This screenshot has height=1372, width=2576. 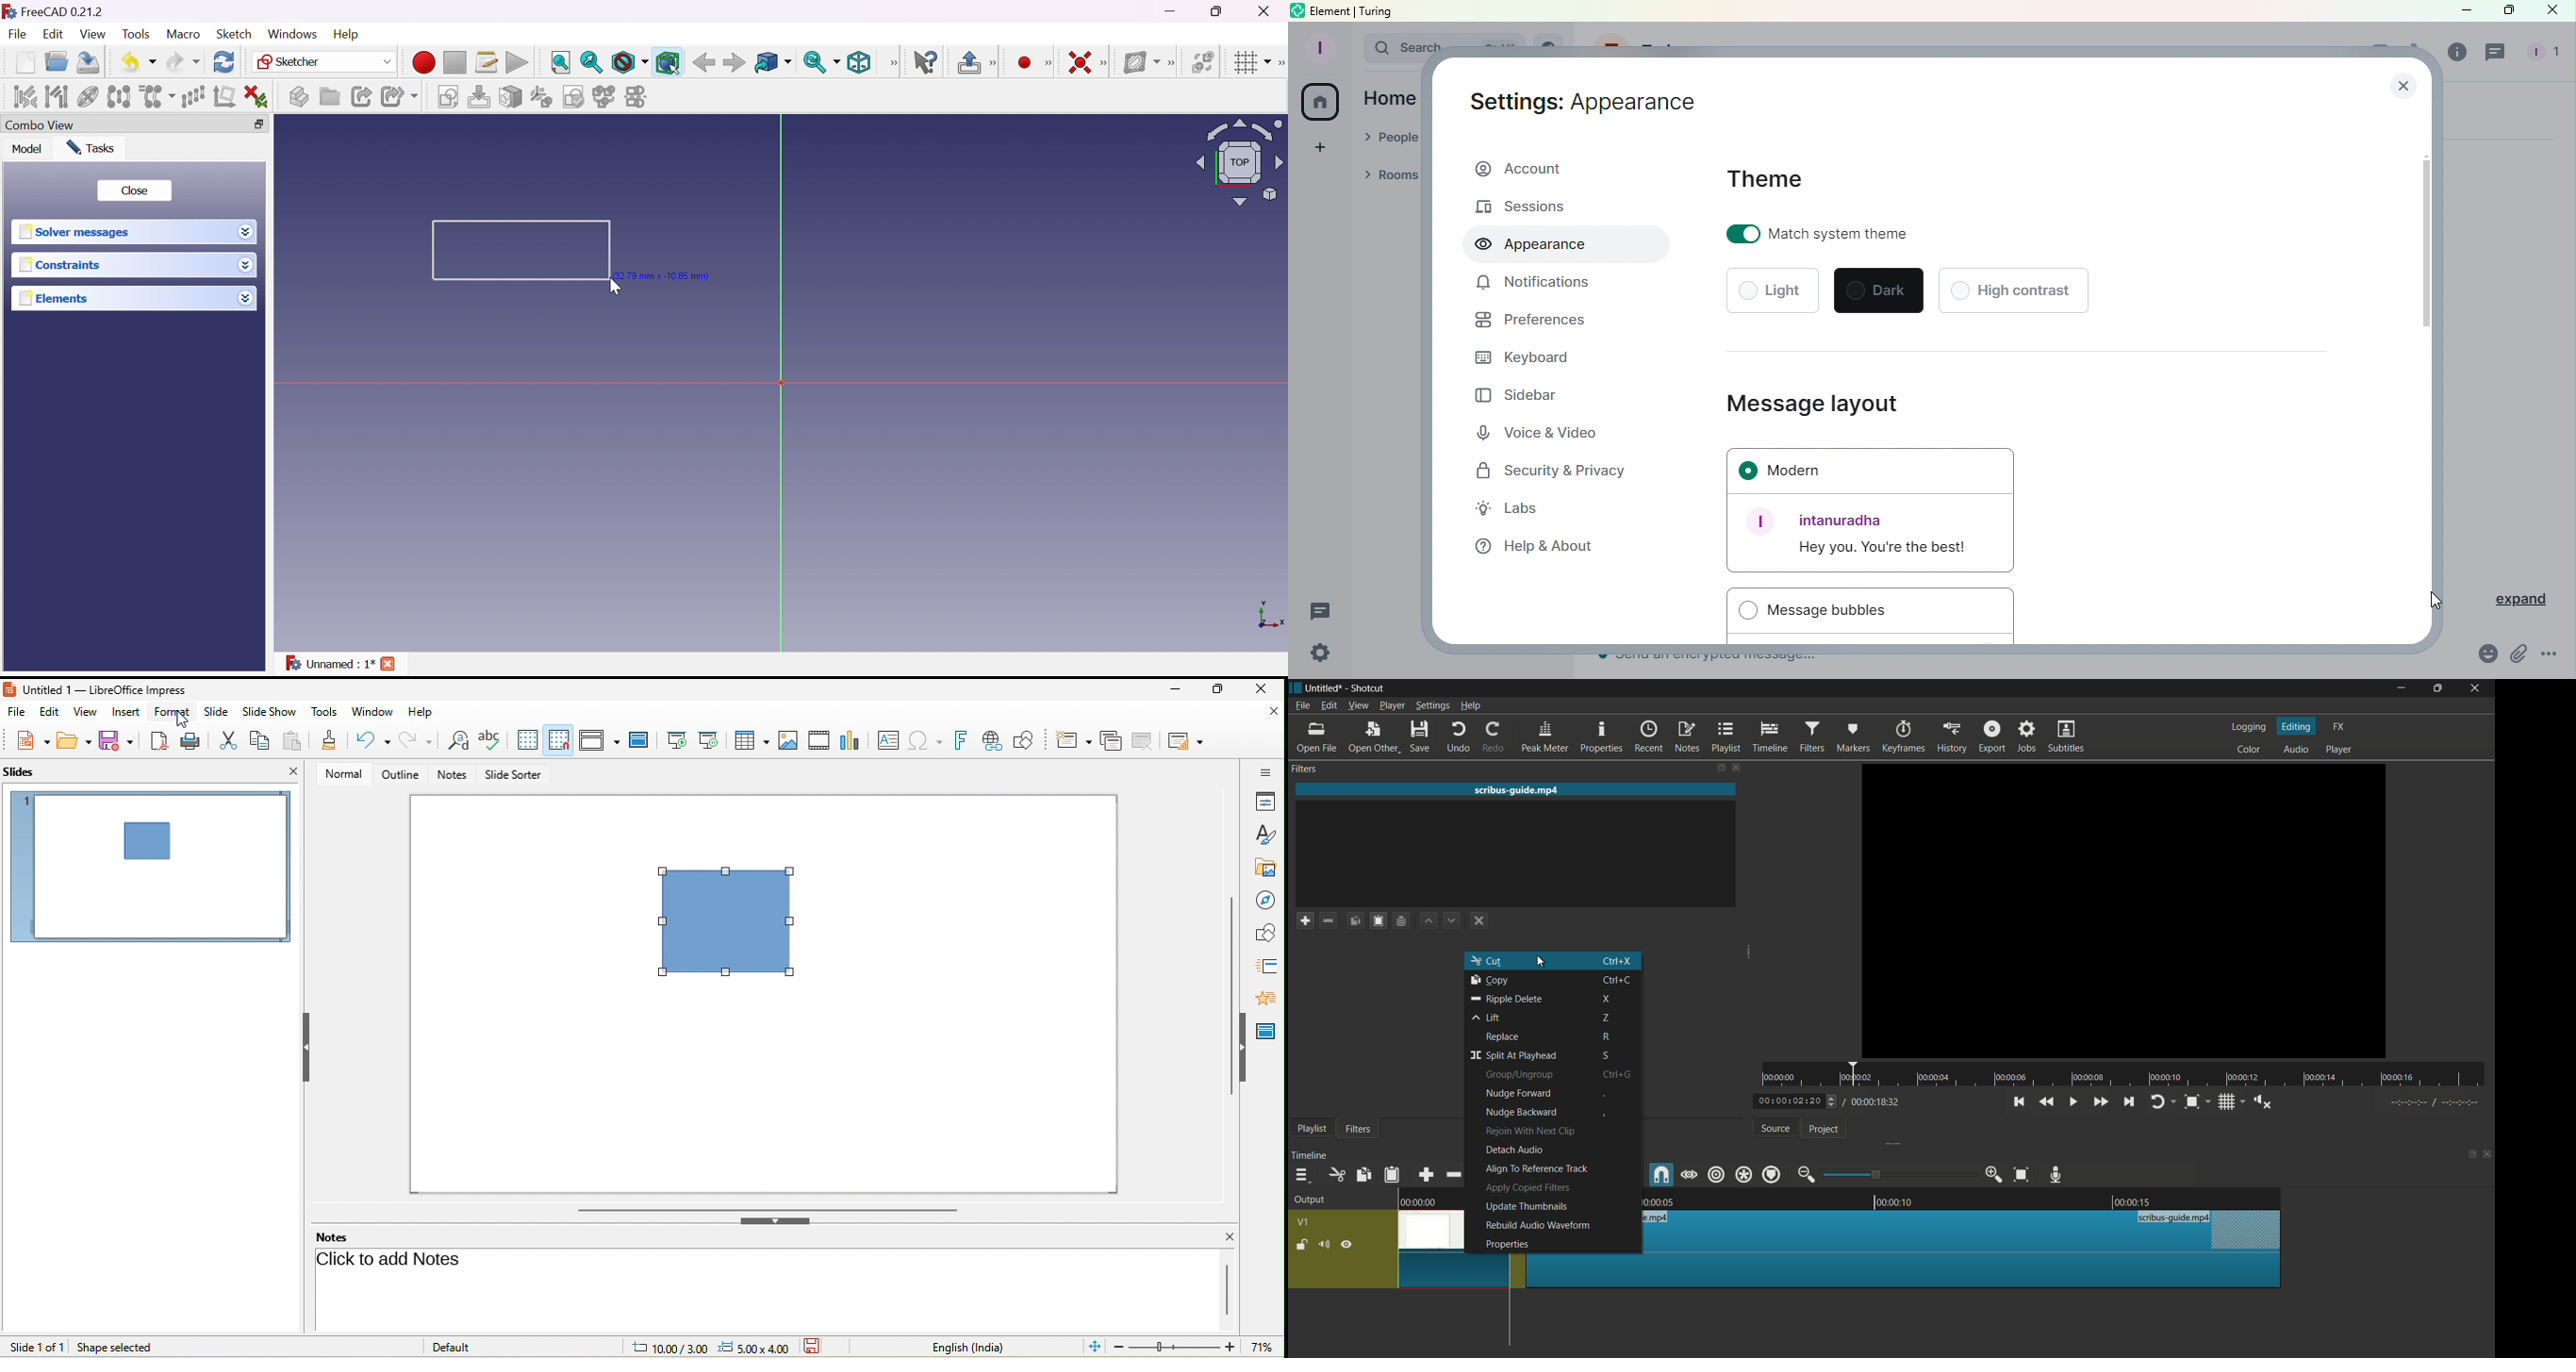 I want to click on print, so click(x=187, y=740).